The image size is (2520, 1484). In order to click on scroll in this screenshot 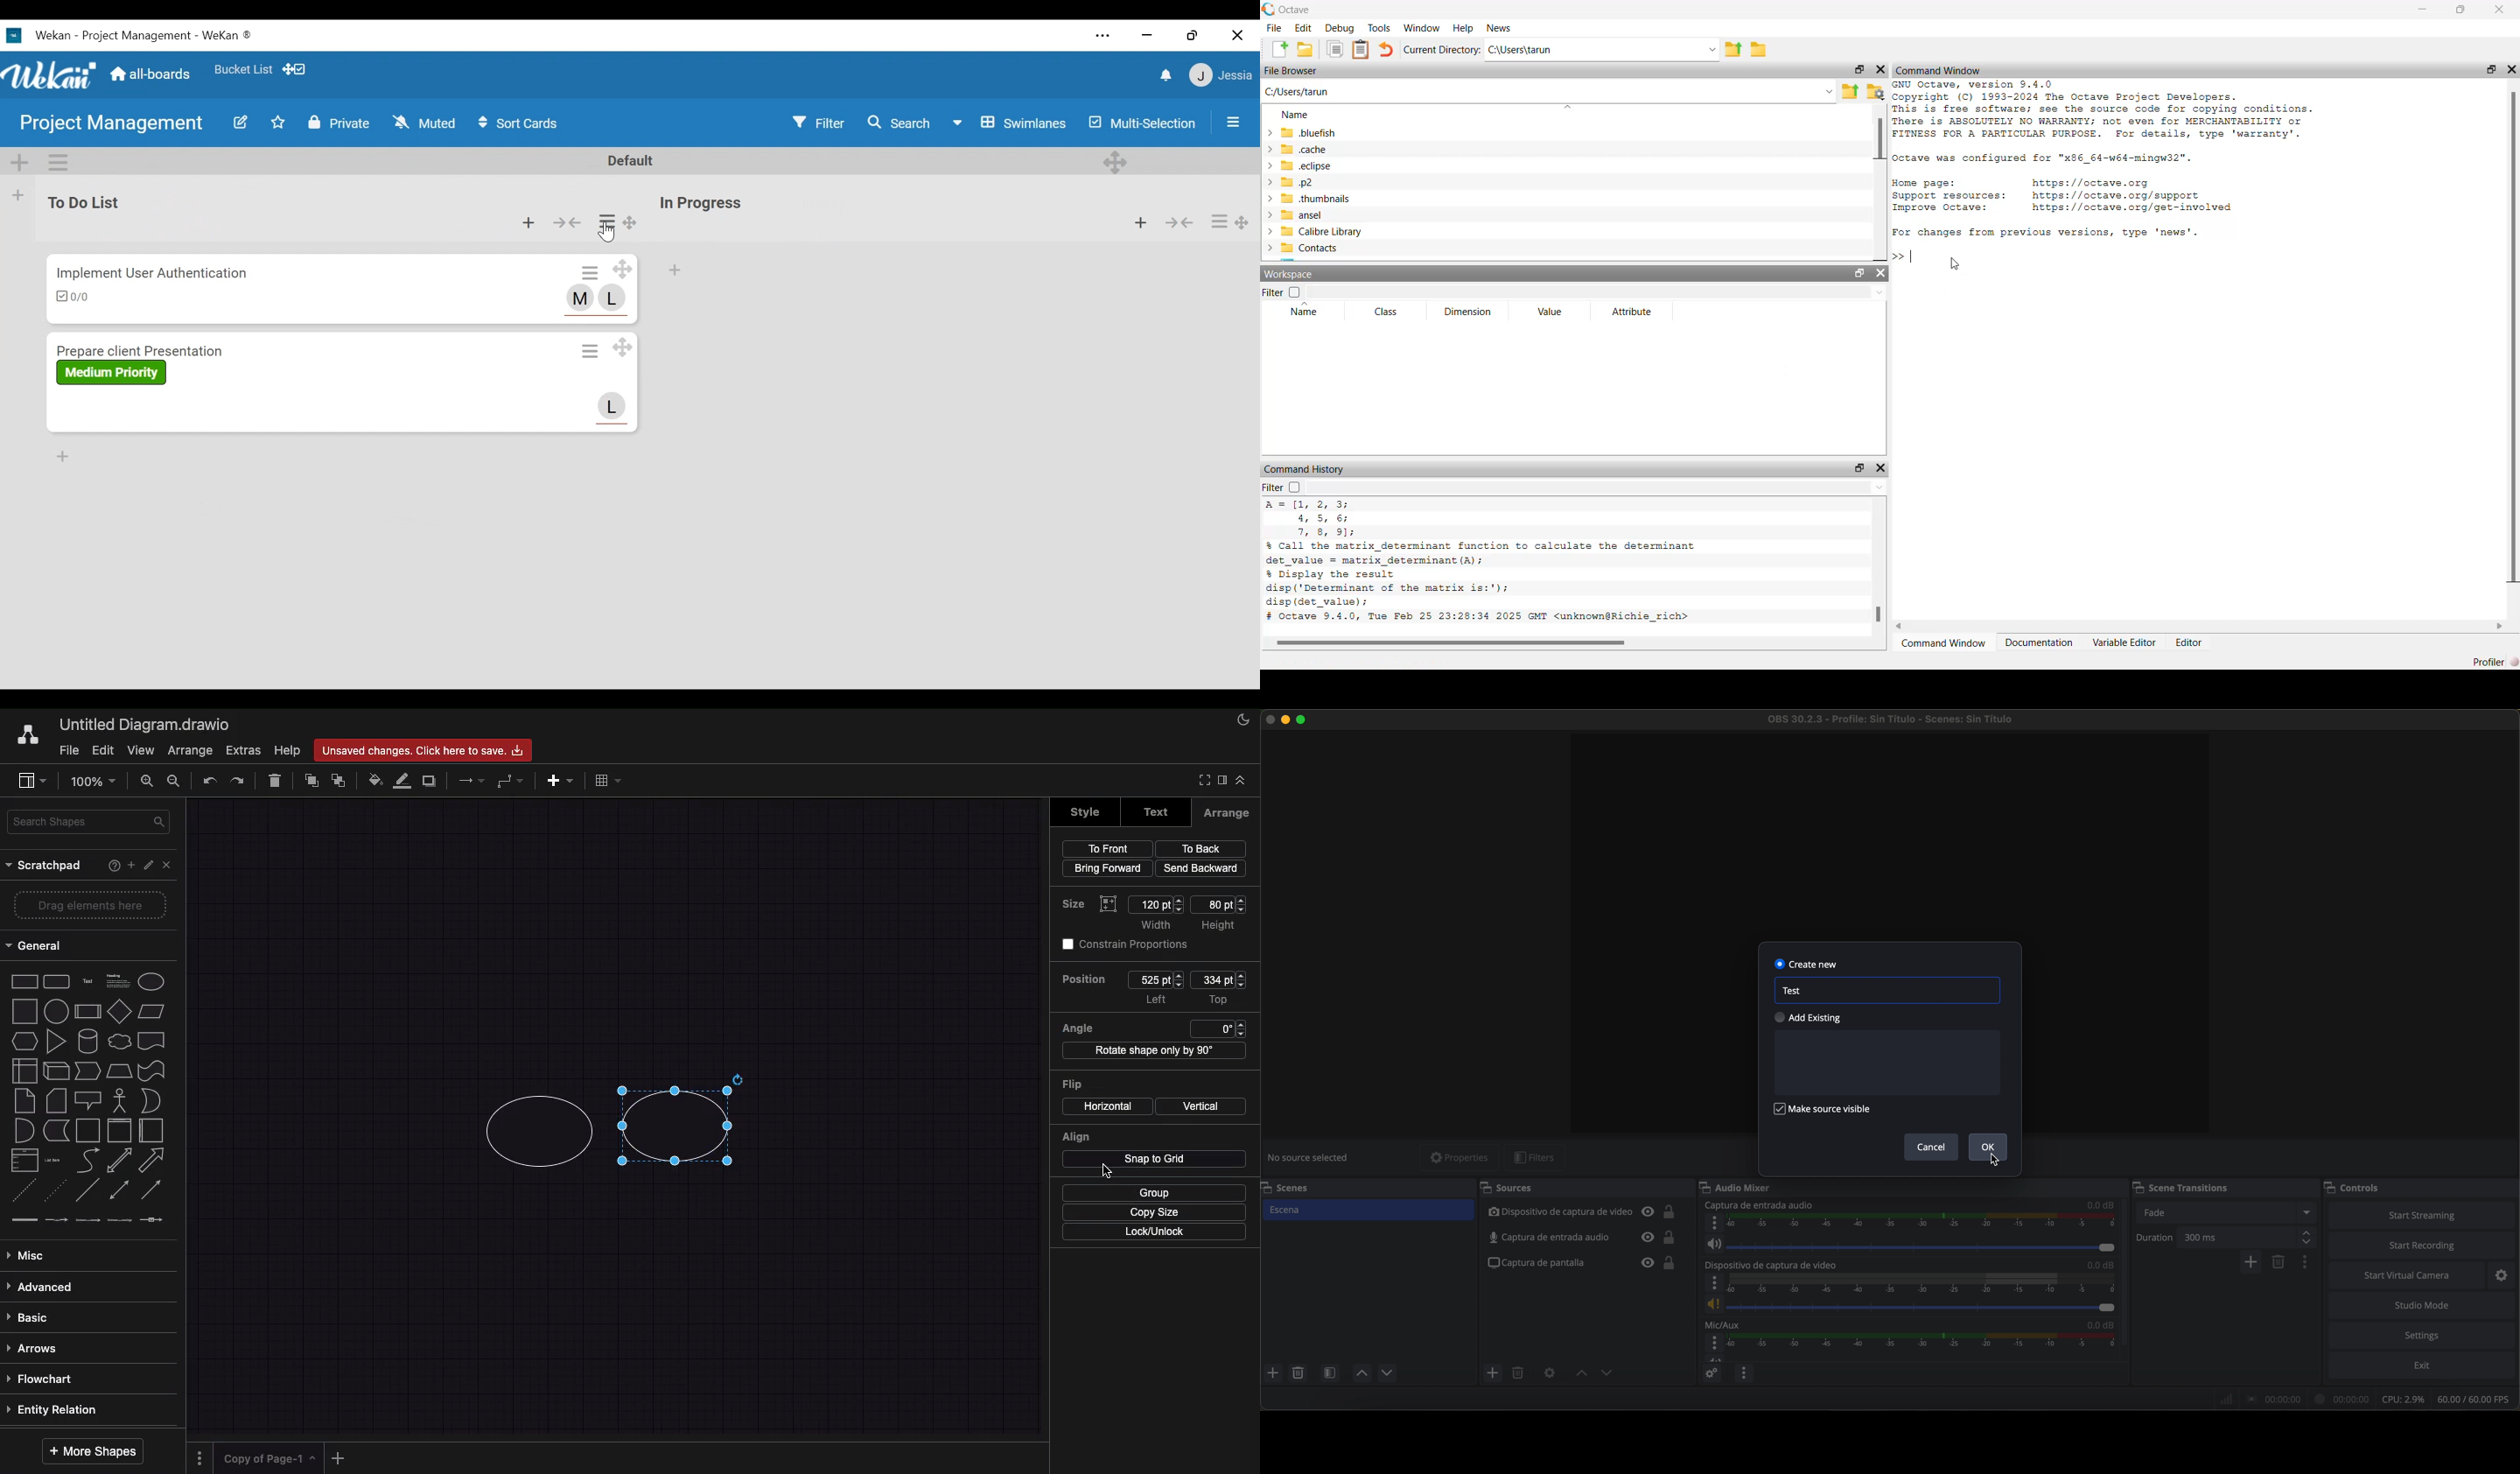, I will do `click(92, 1428)`.